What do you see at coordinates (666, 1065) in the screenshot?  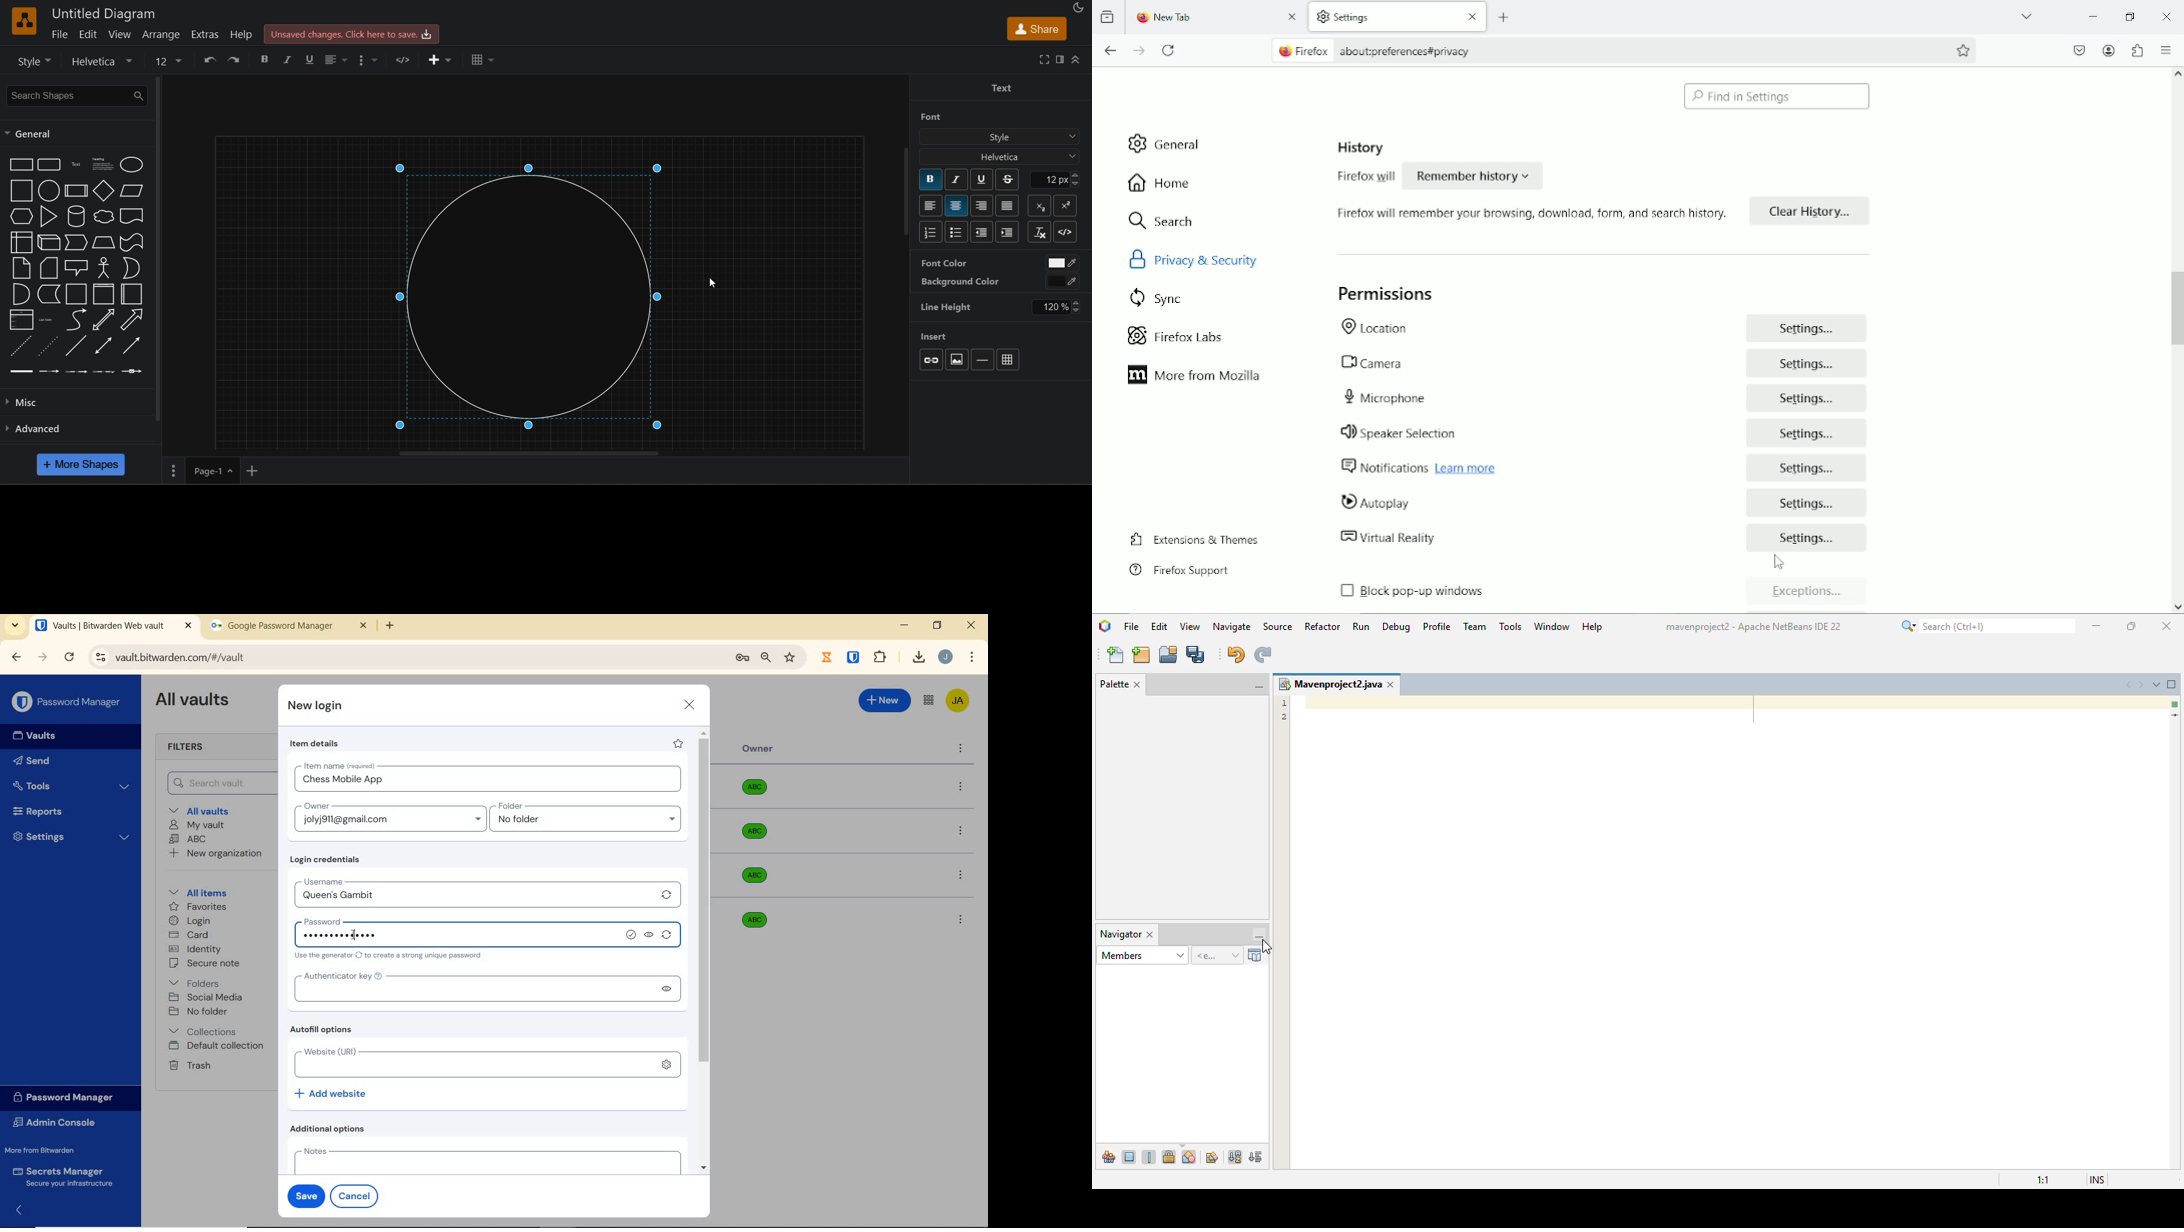 I see `settings` at bounding box center [666, 1065].